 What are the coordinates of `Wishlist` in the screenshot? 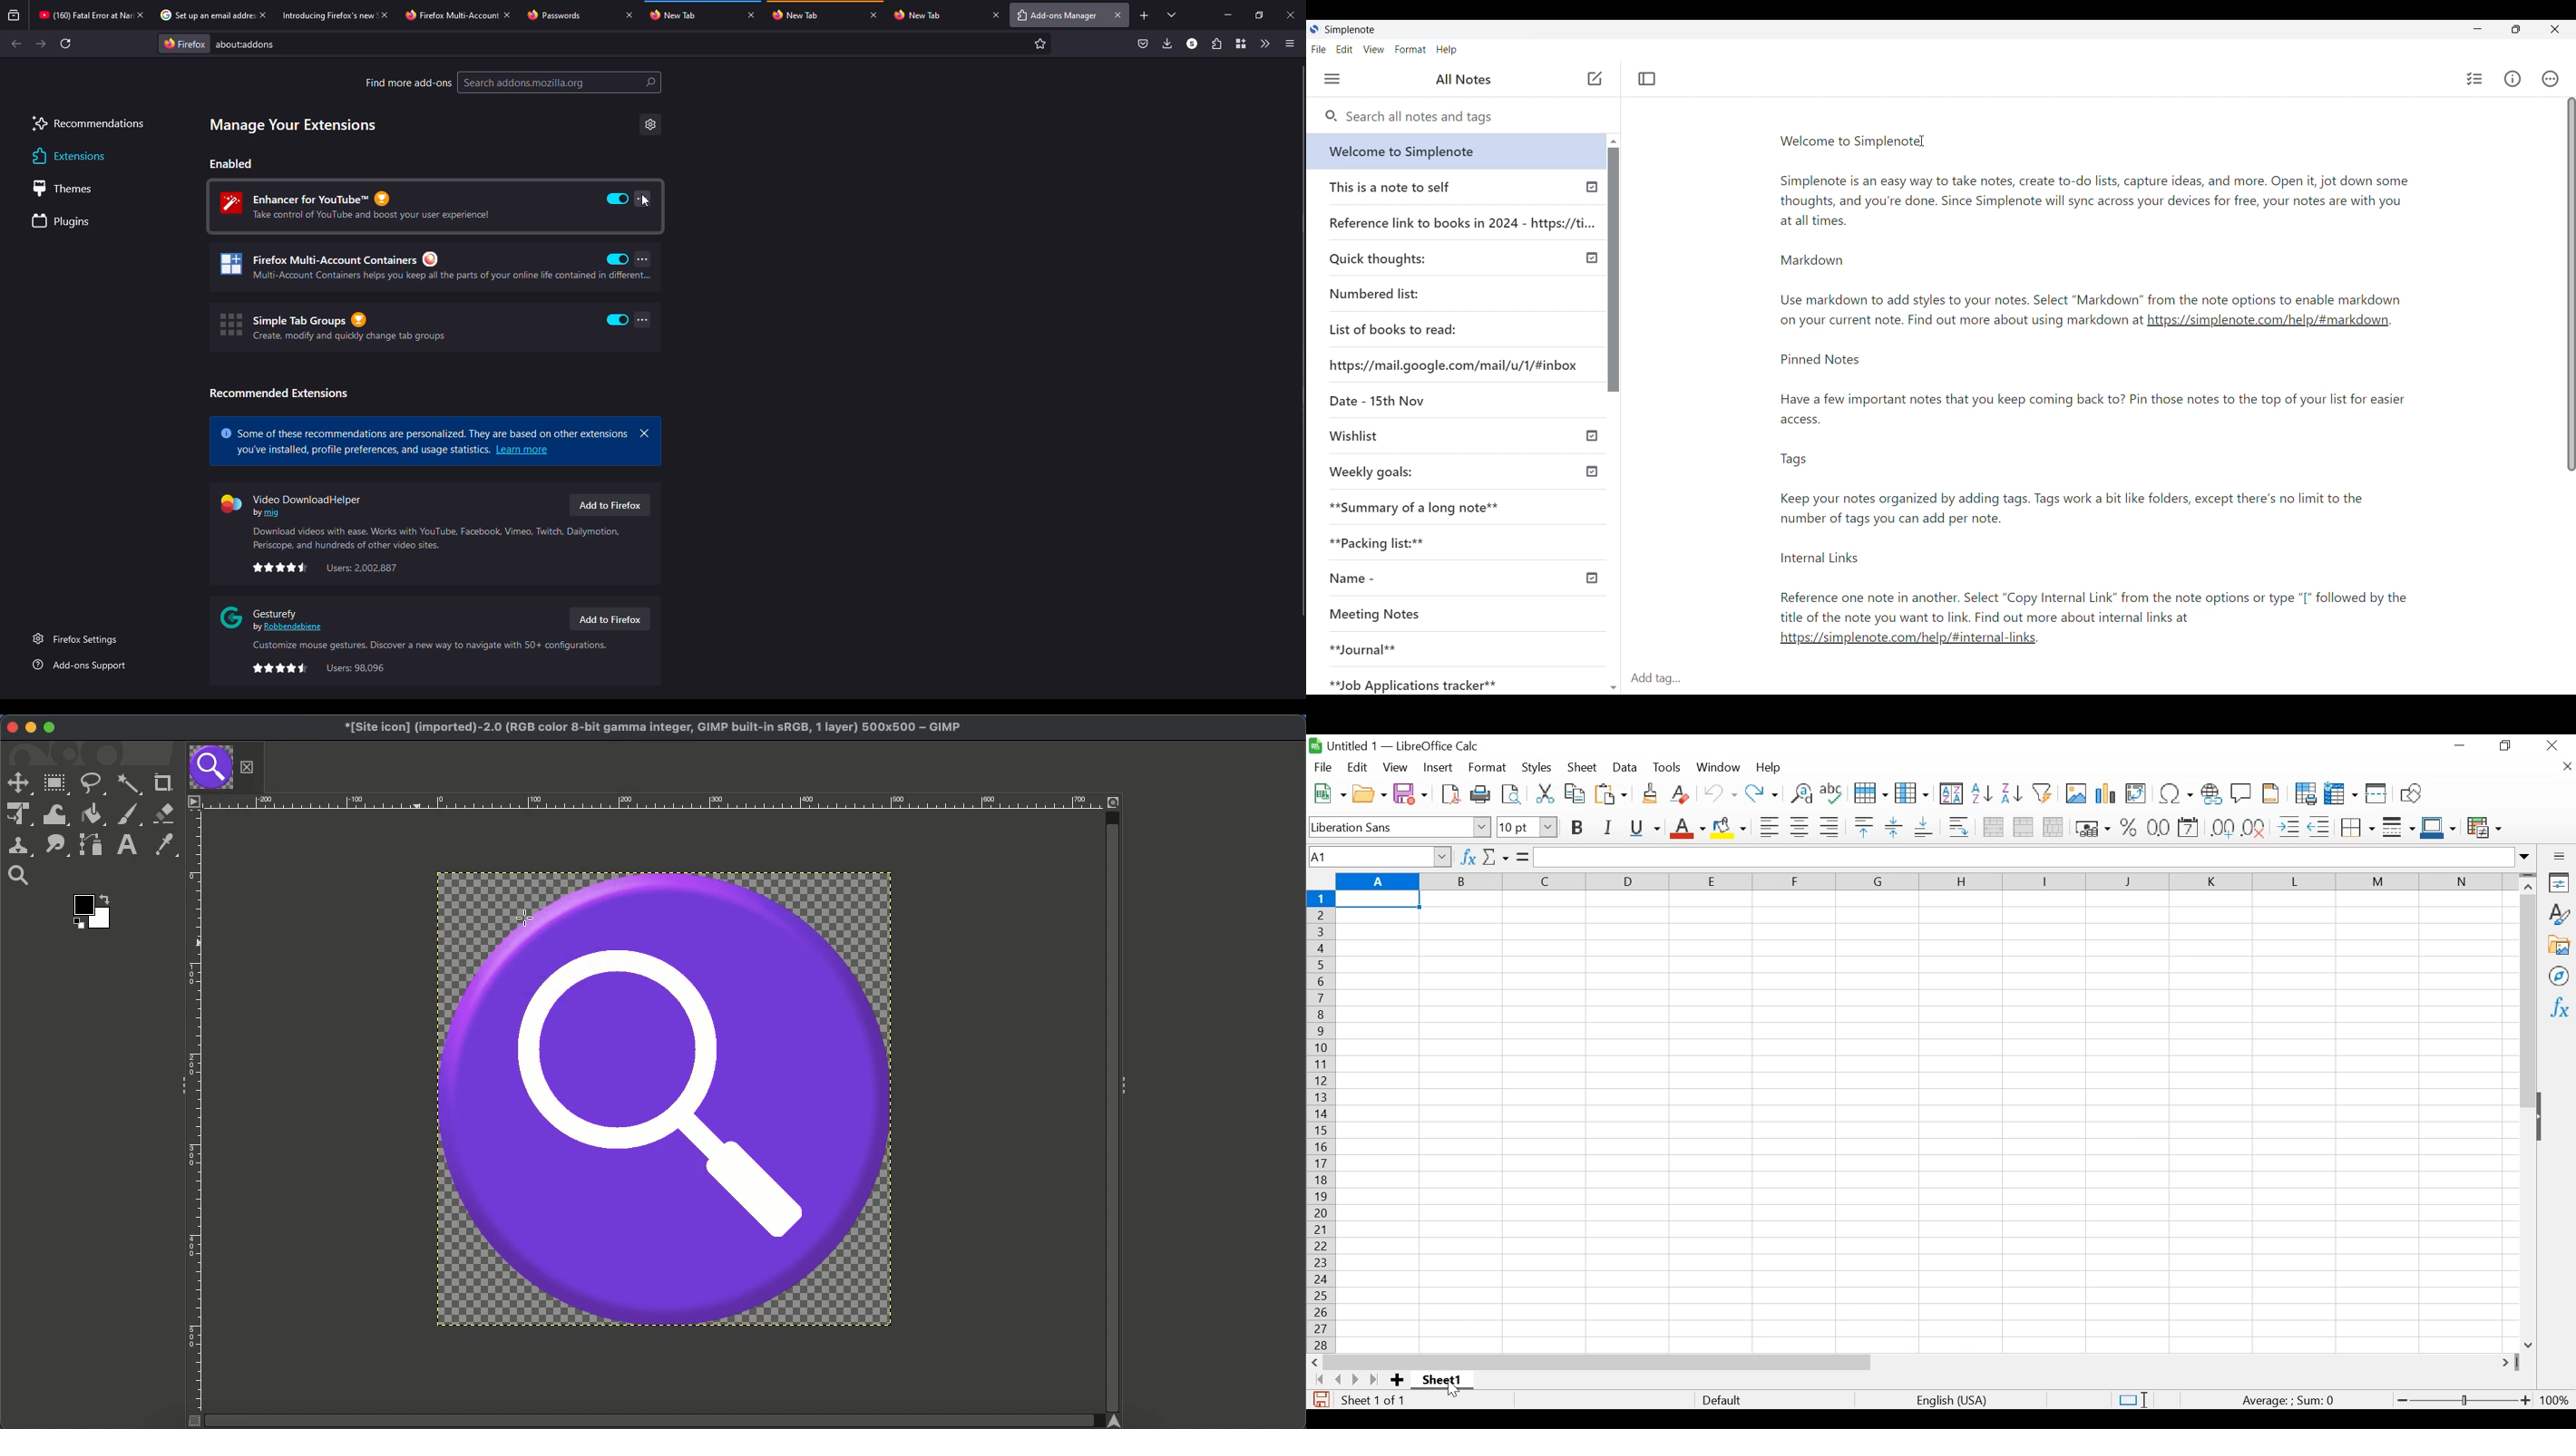 It's located at (1353, 434).